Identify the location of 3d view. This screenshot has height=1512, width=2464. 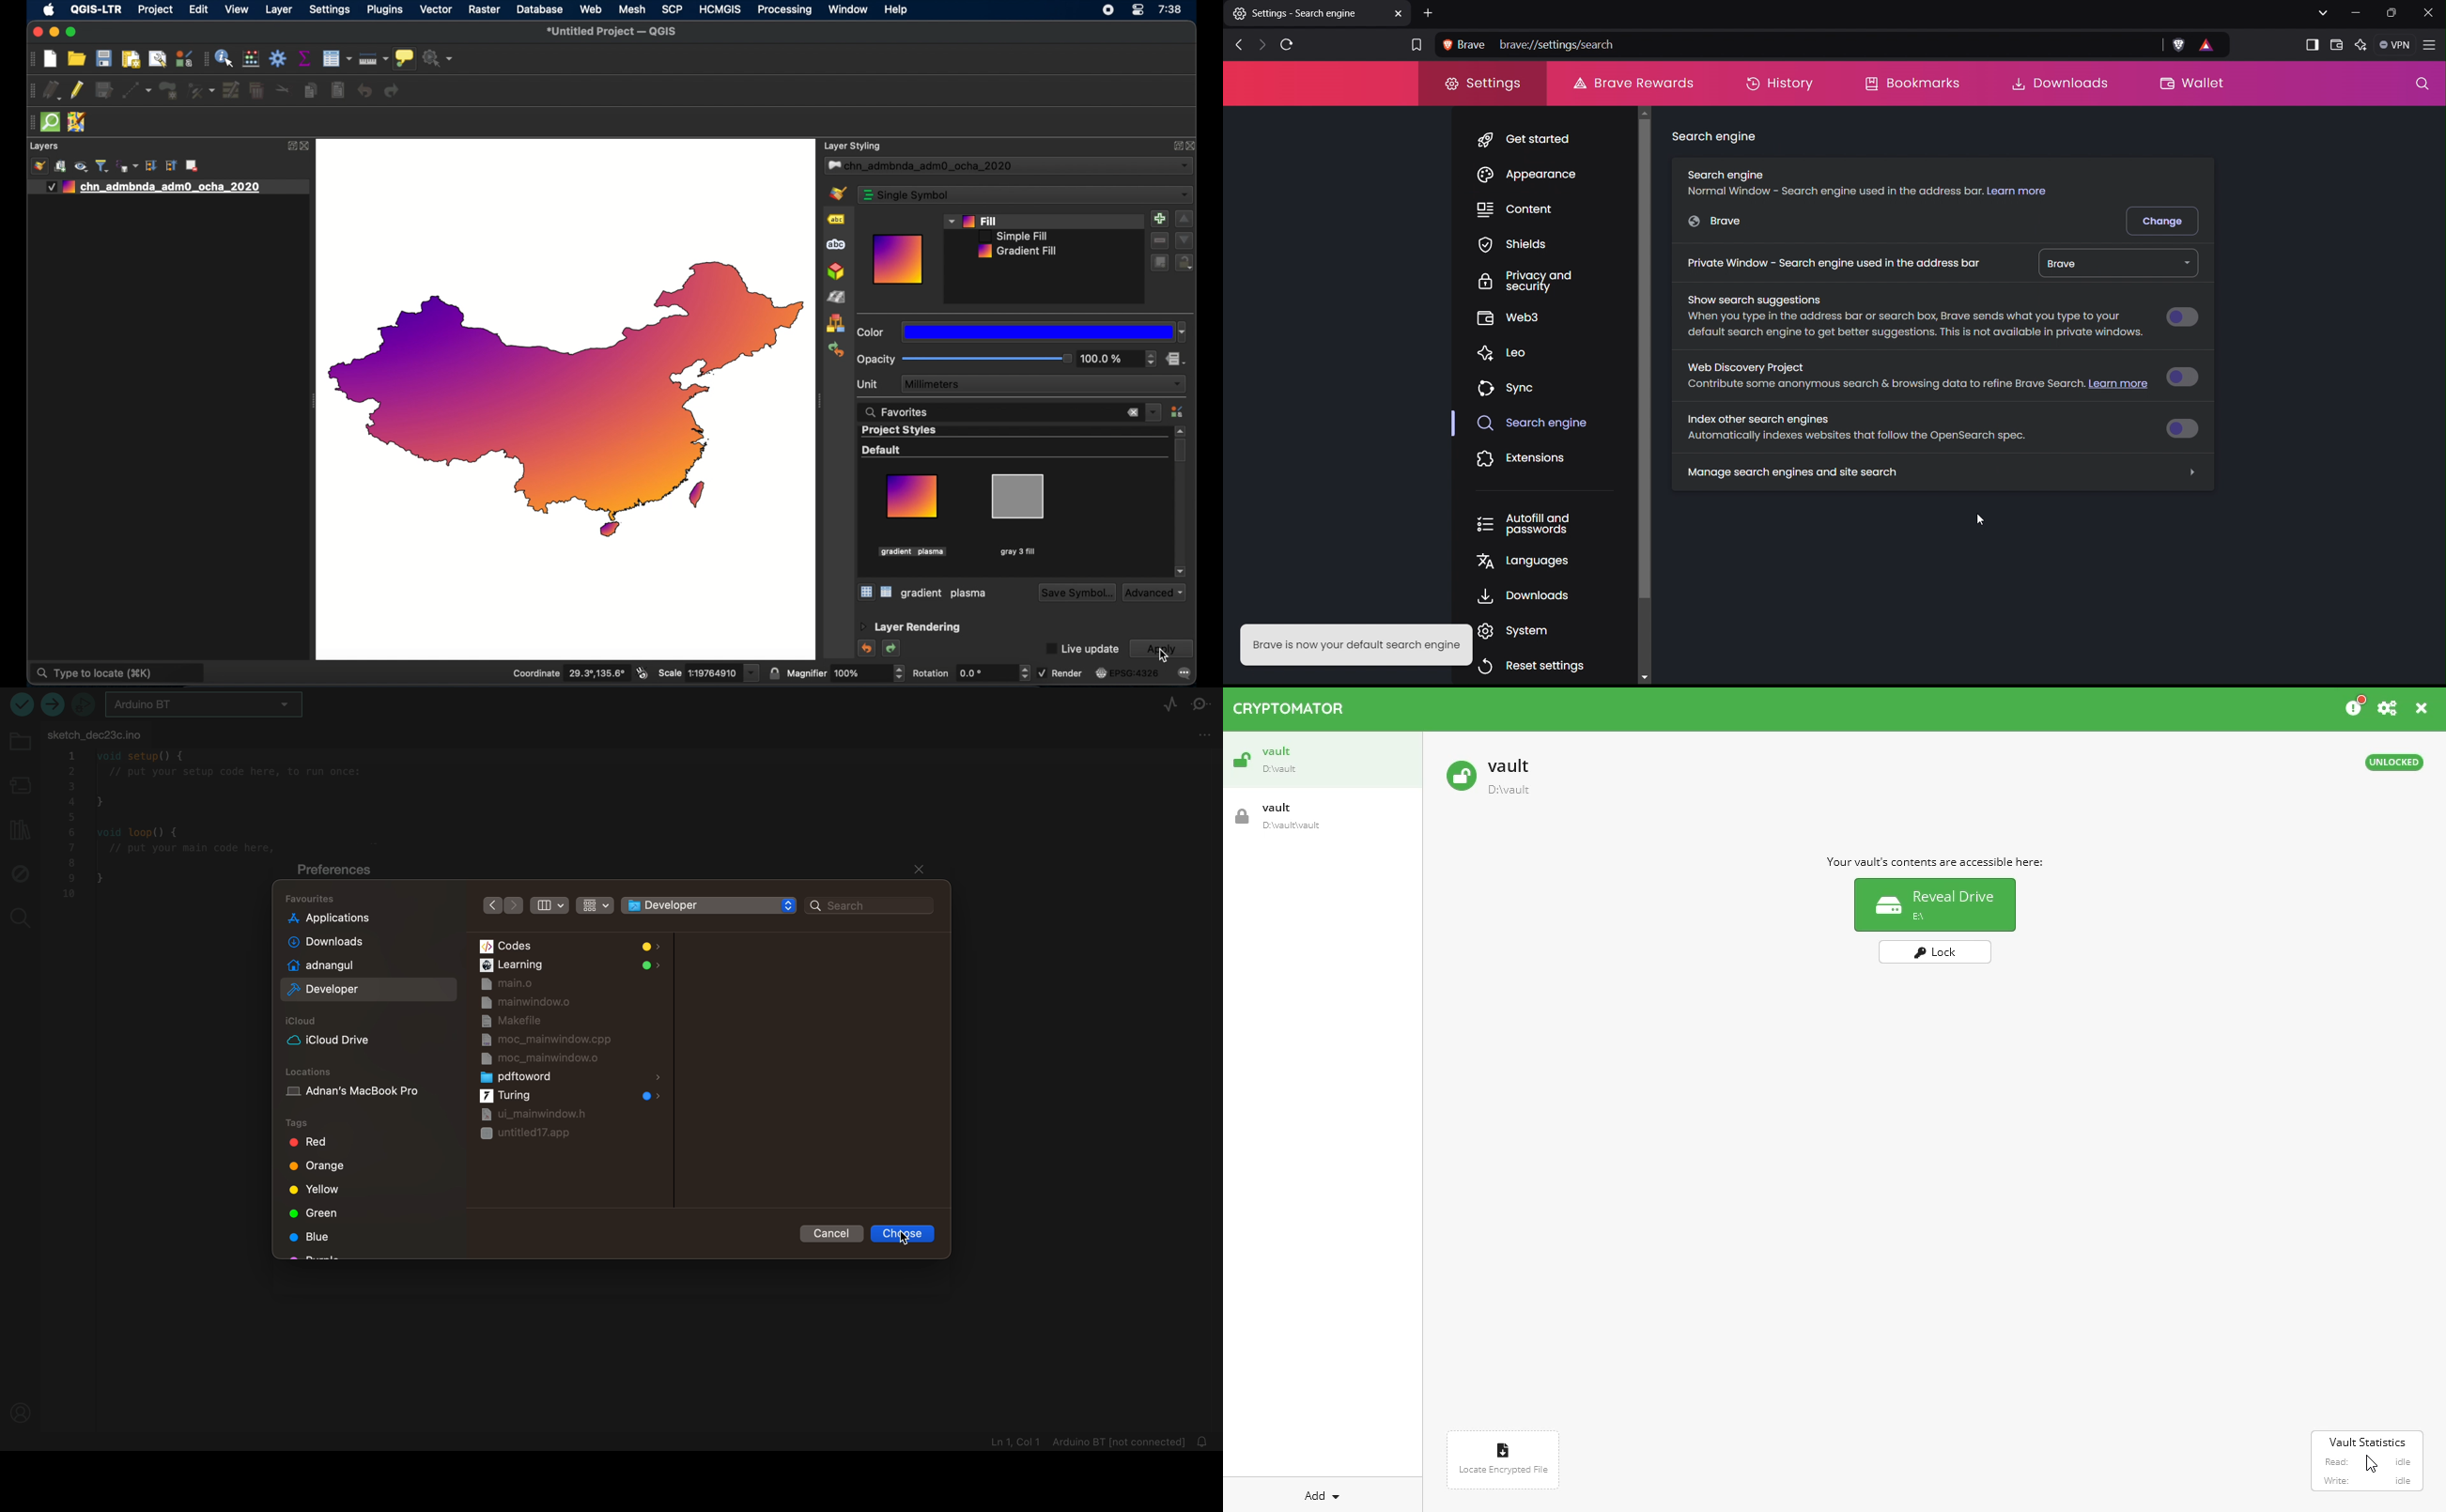
(836, 272).